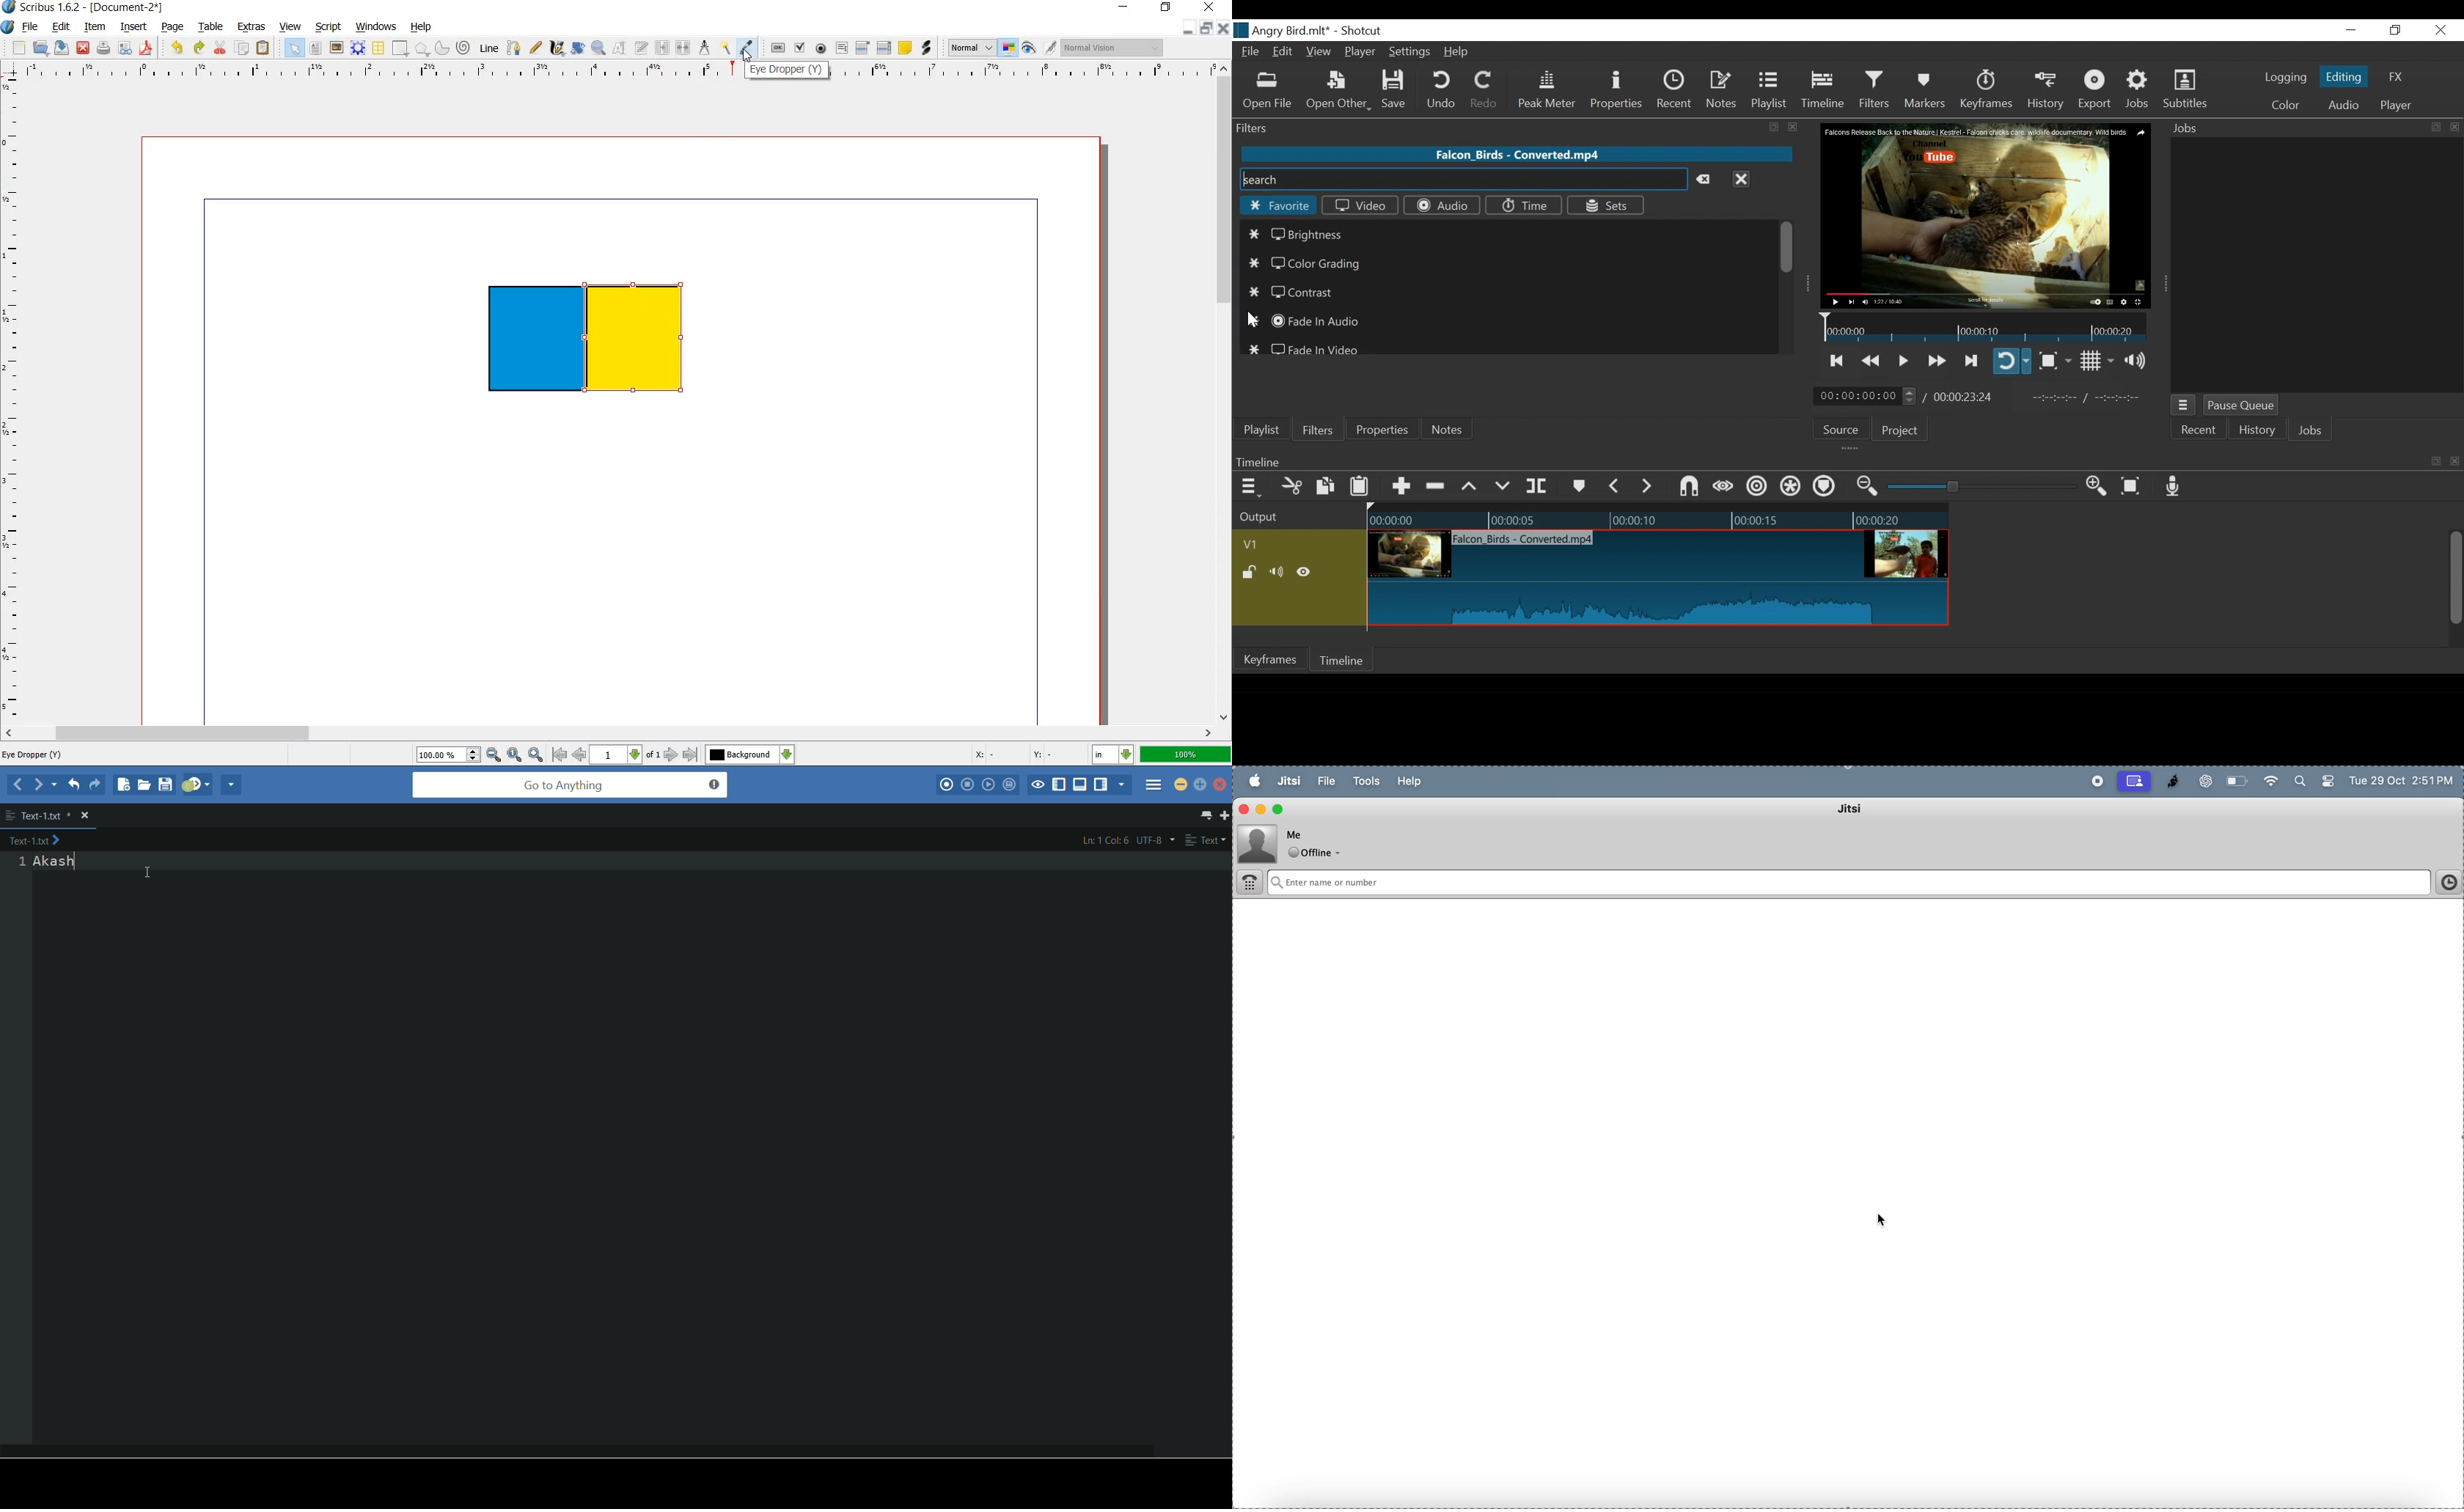  I want to click on Cursor, so click(747, 56).